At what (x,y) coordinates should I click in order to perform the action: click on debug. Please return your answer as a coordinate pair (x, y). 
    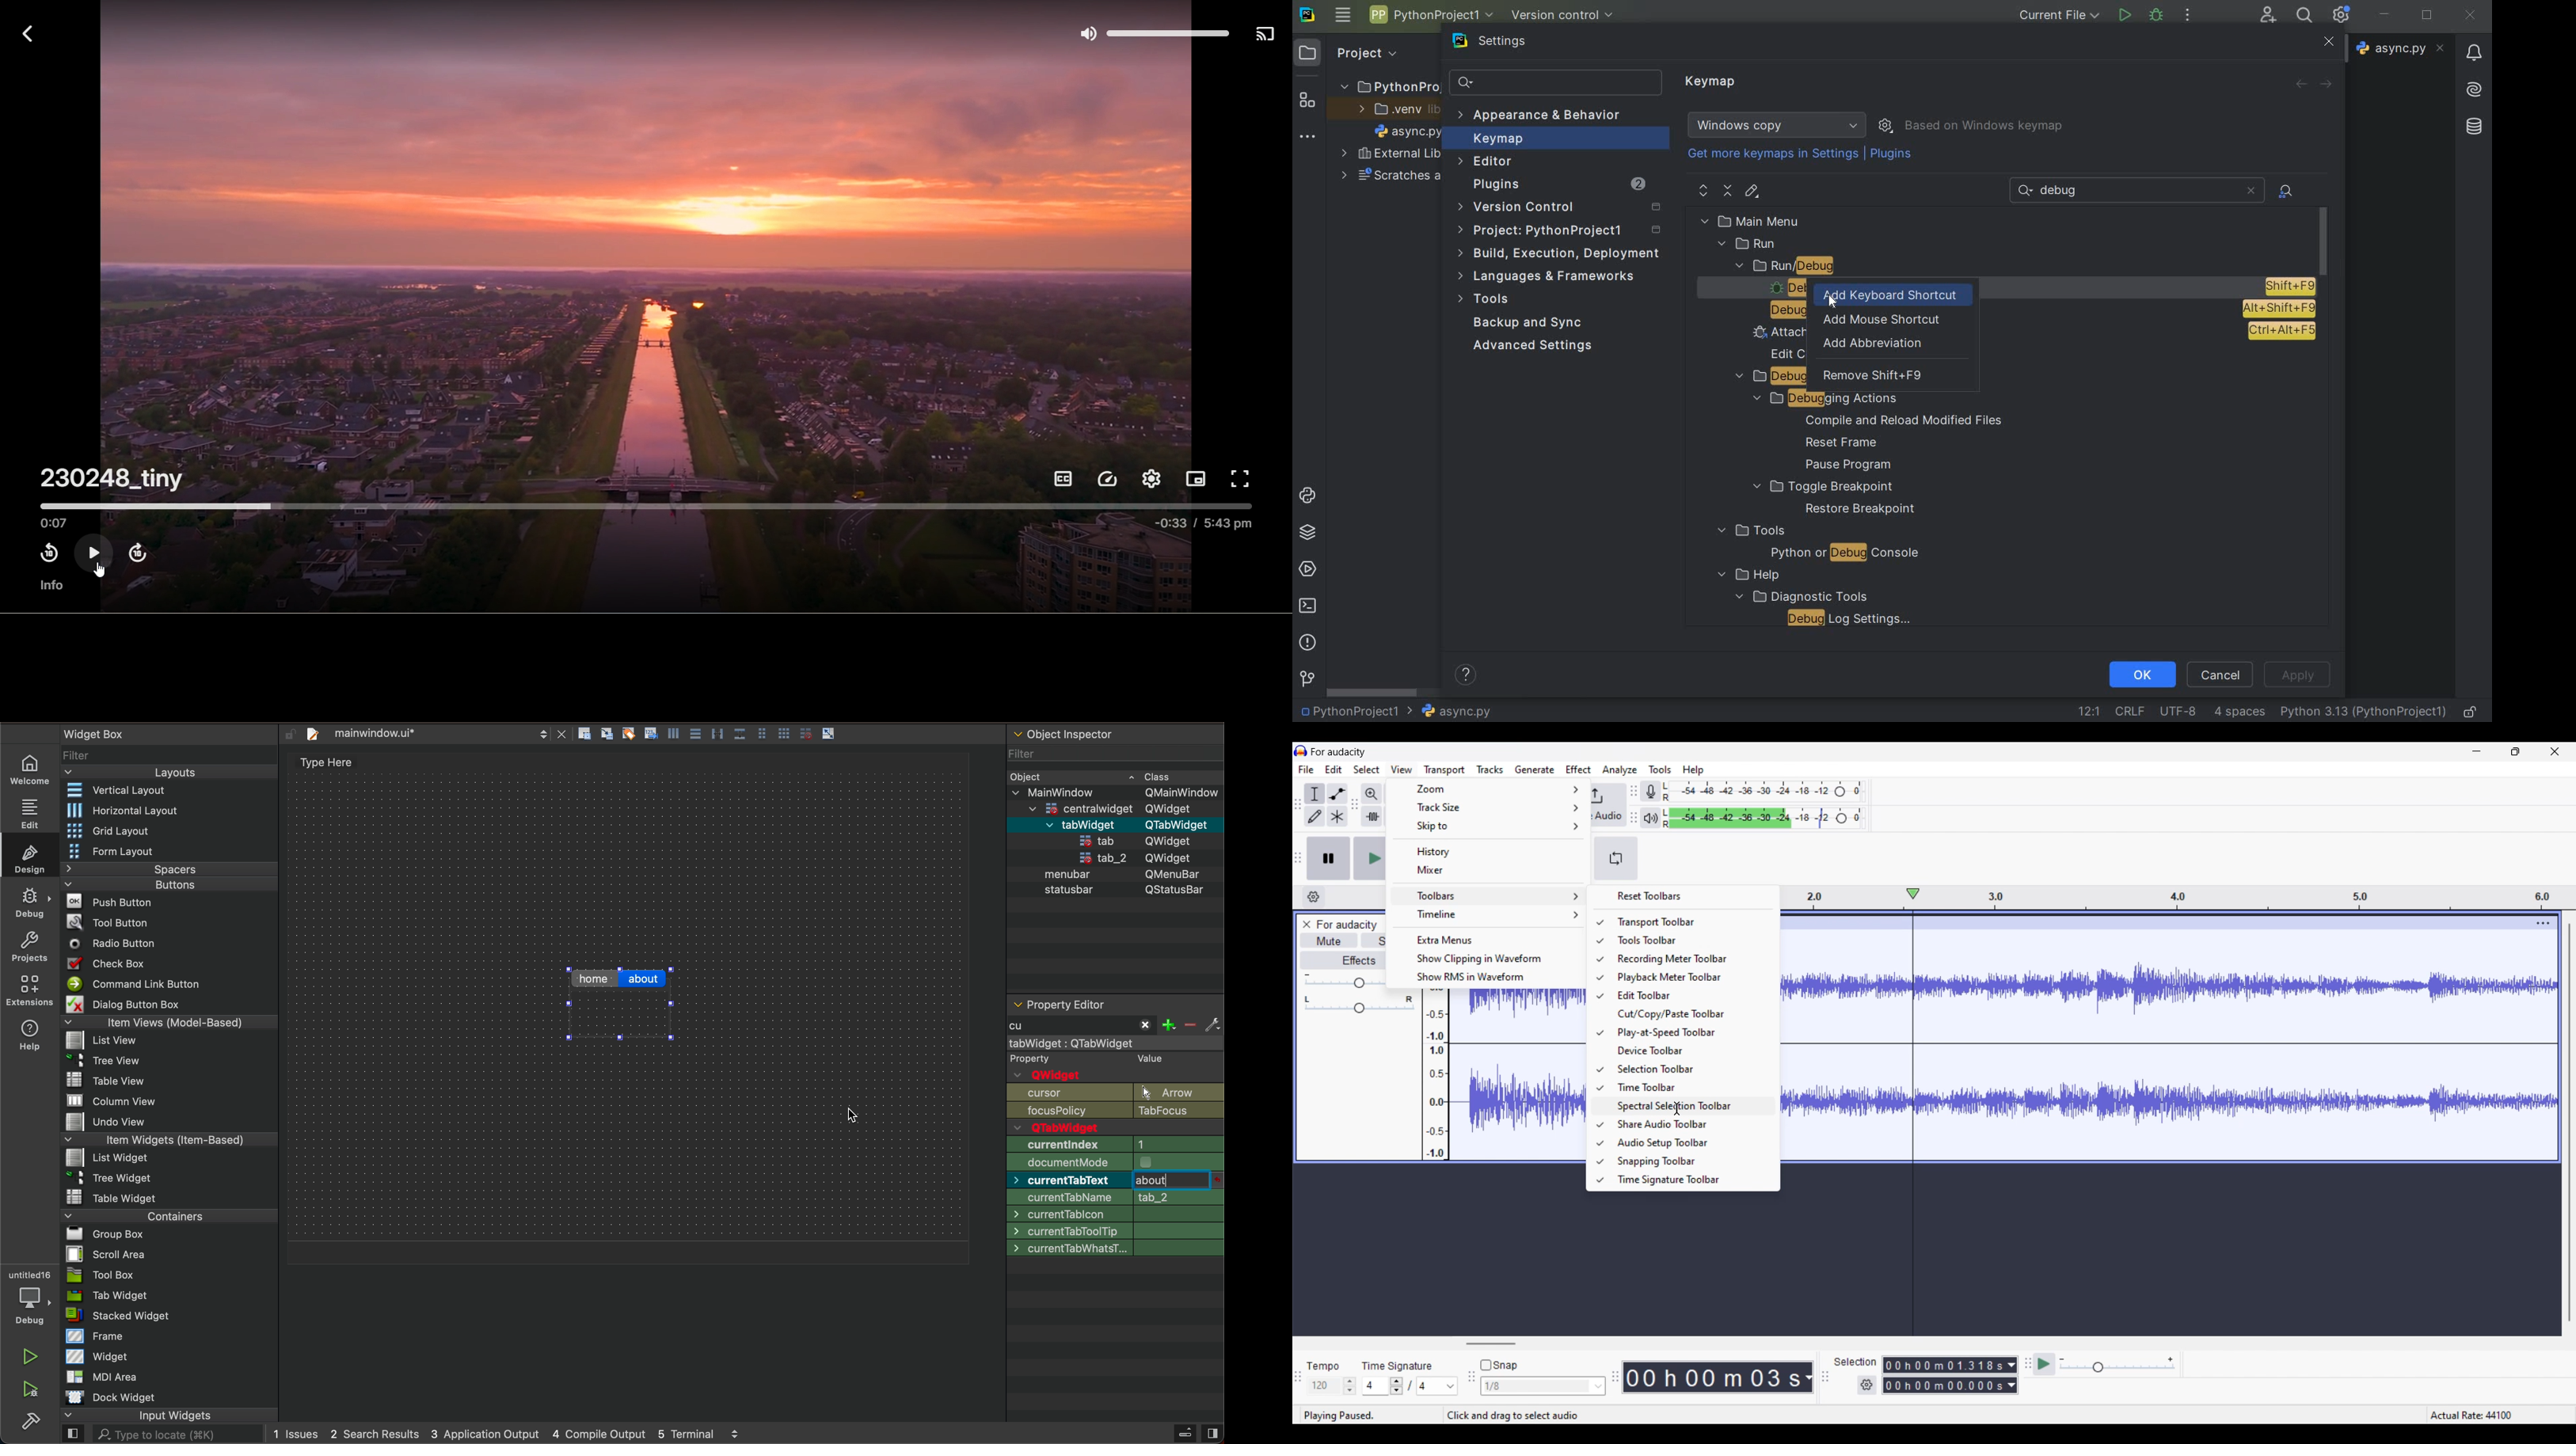
    Looking at the image, I should click on (1782, 287).